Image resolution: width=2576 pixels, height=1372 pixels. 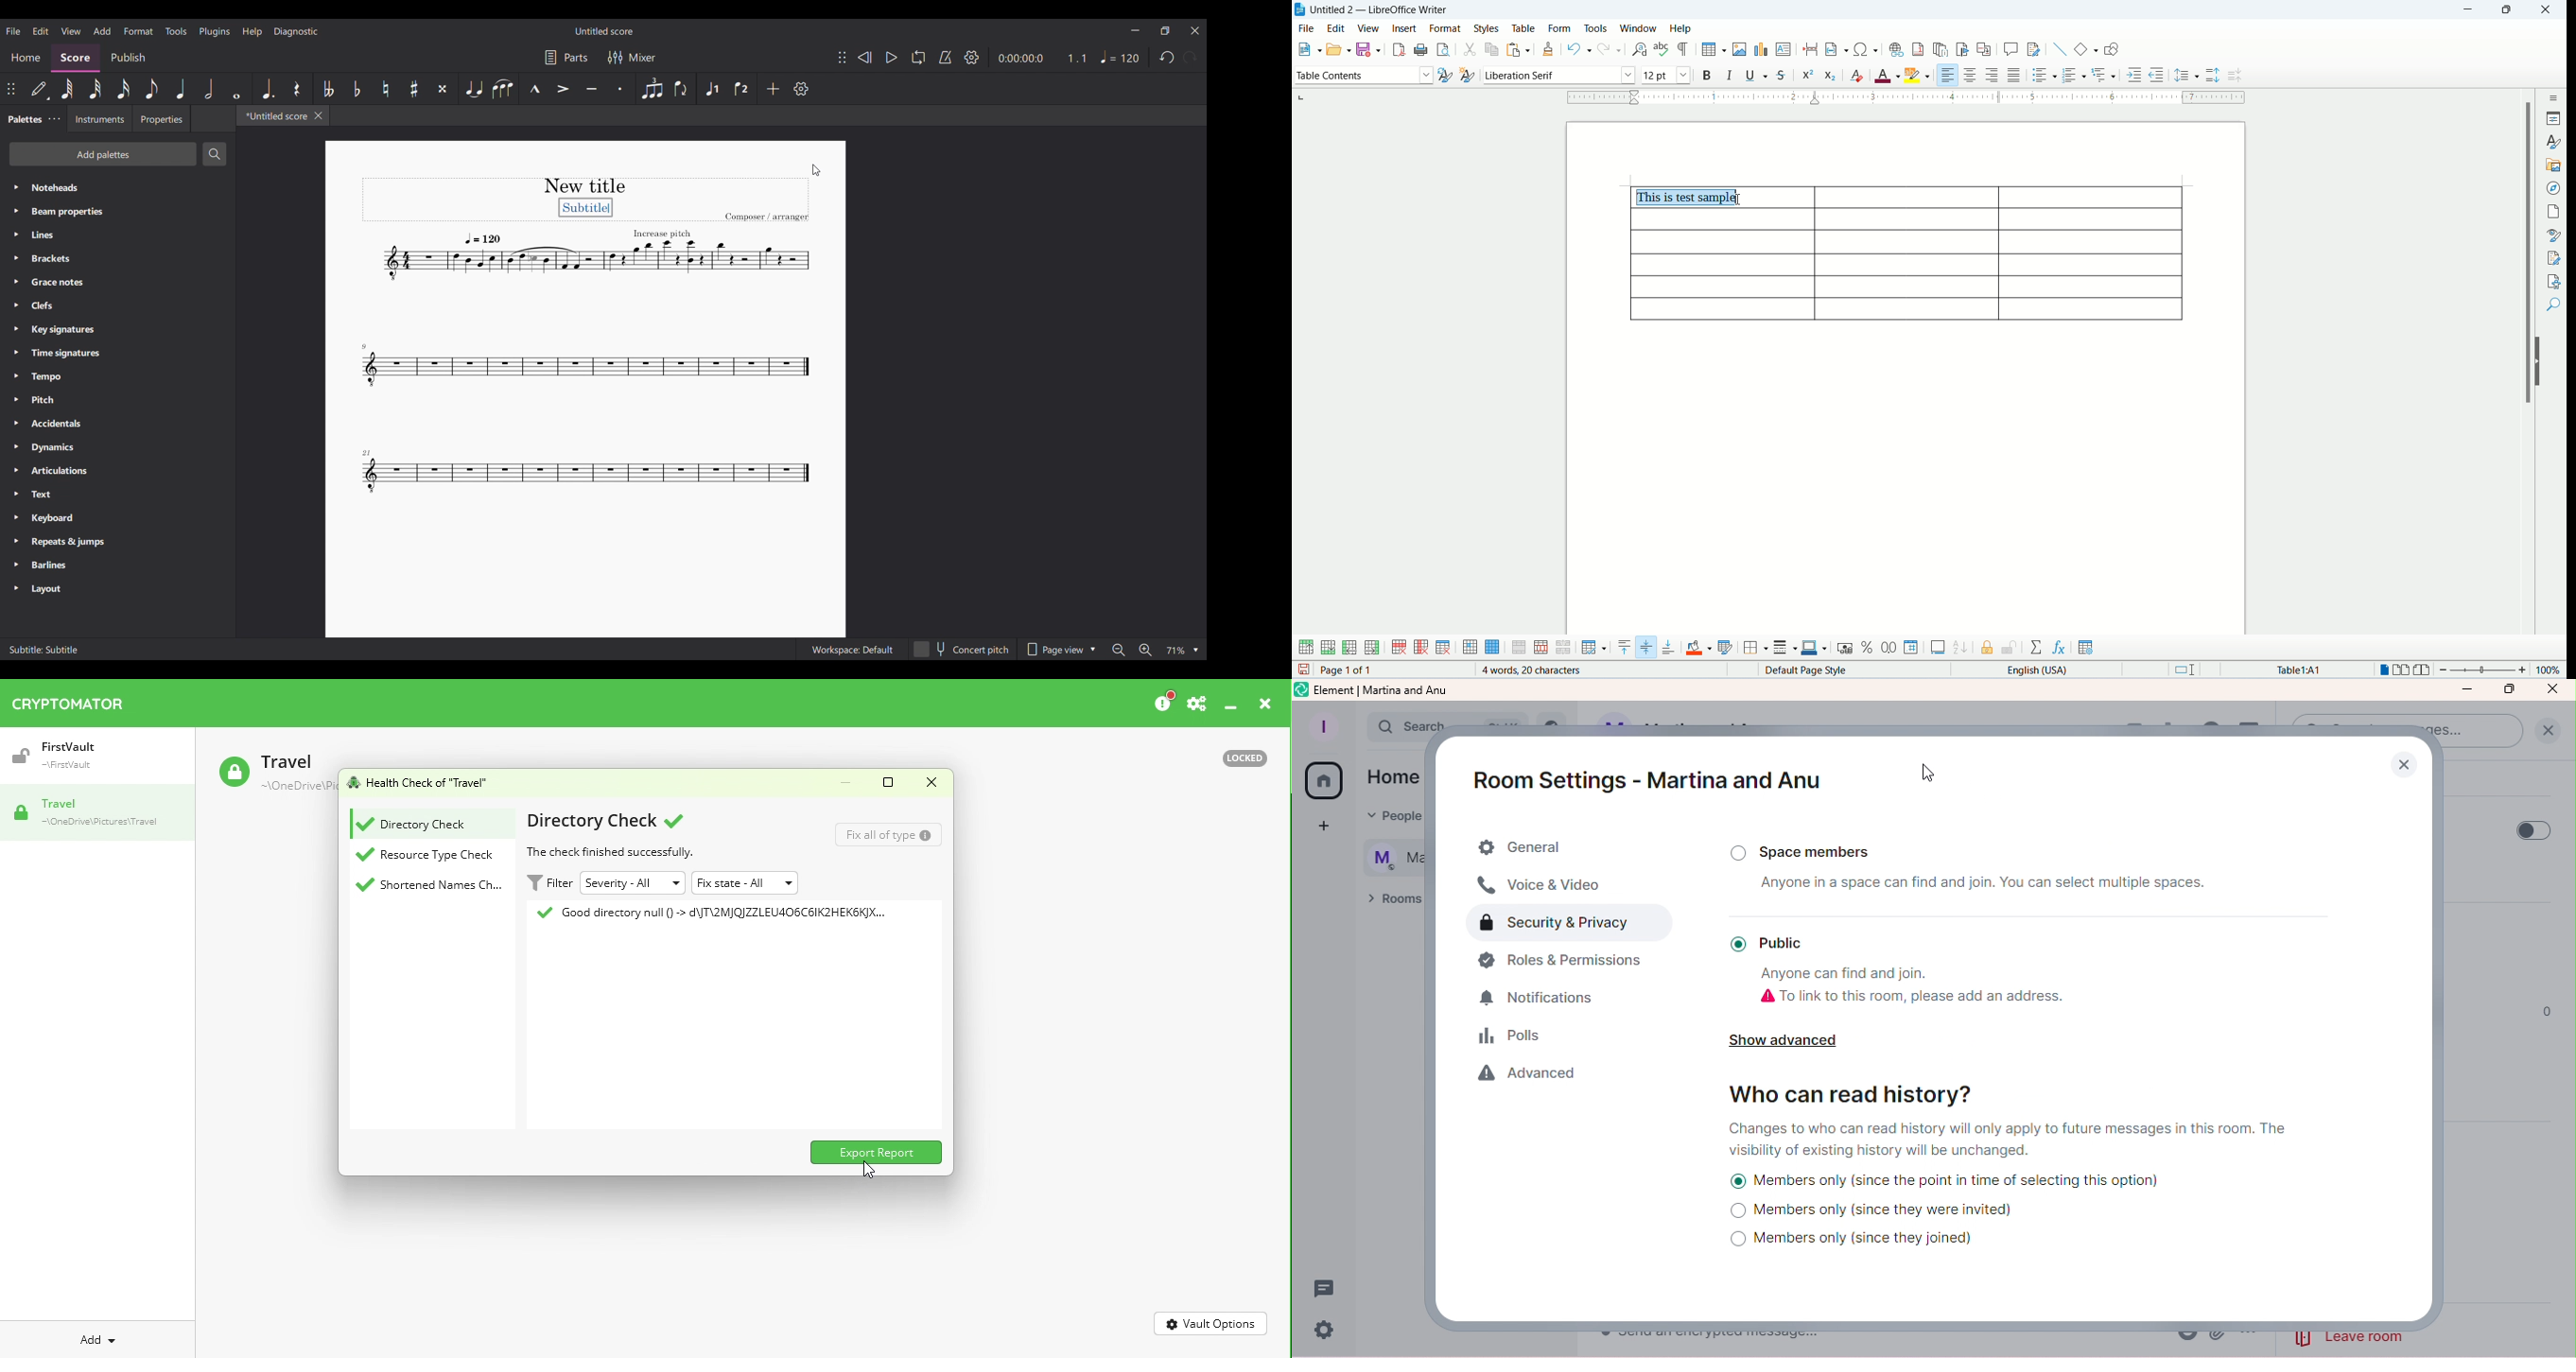 I want to click on 8th note, so click(x=152, y=89).